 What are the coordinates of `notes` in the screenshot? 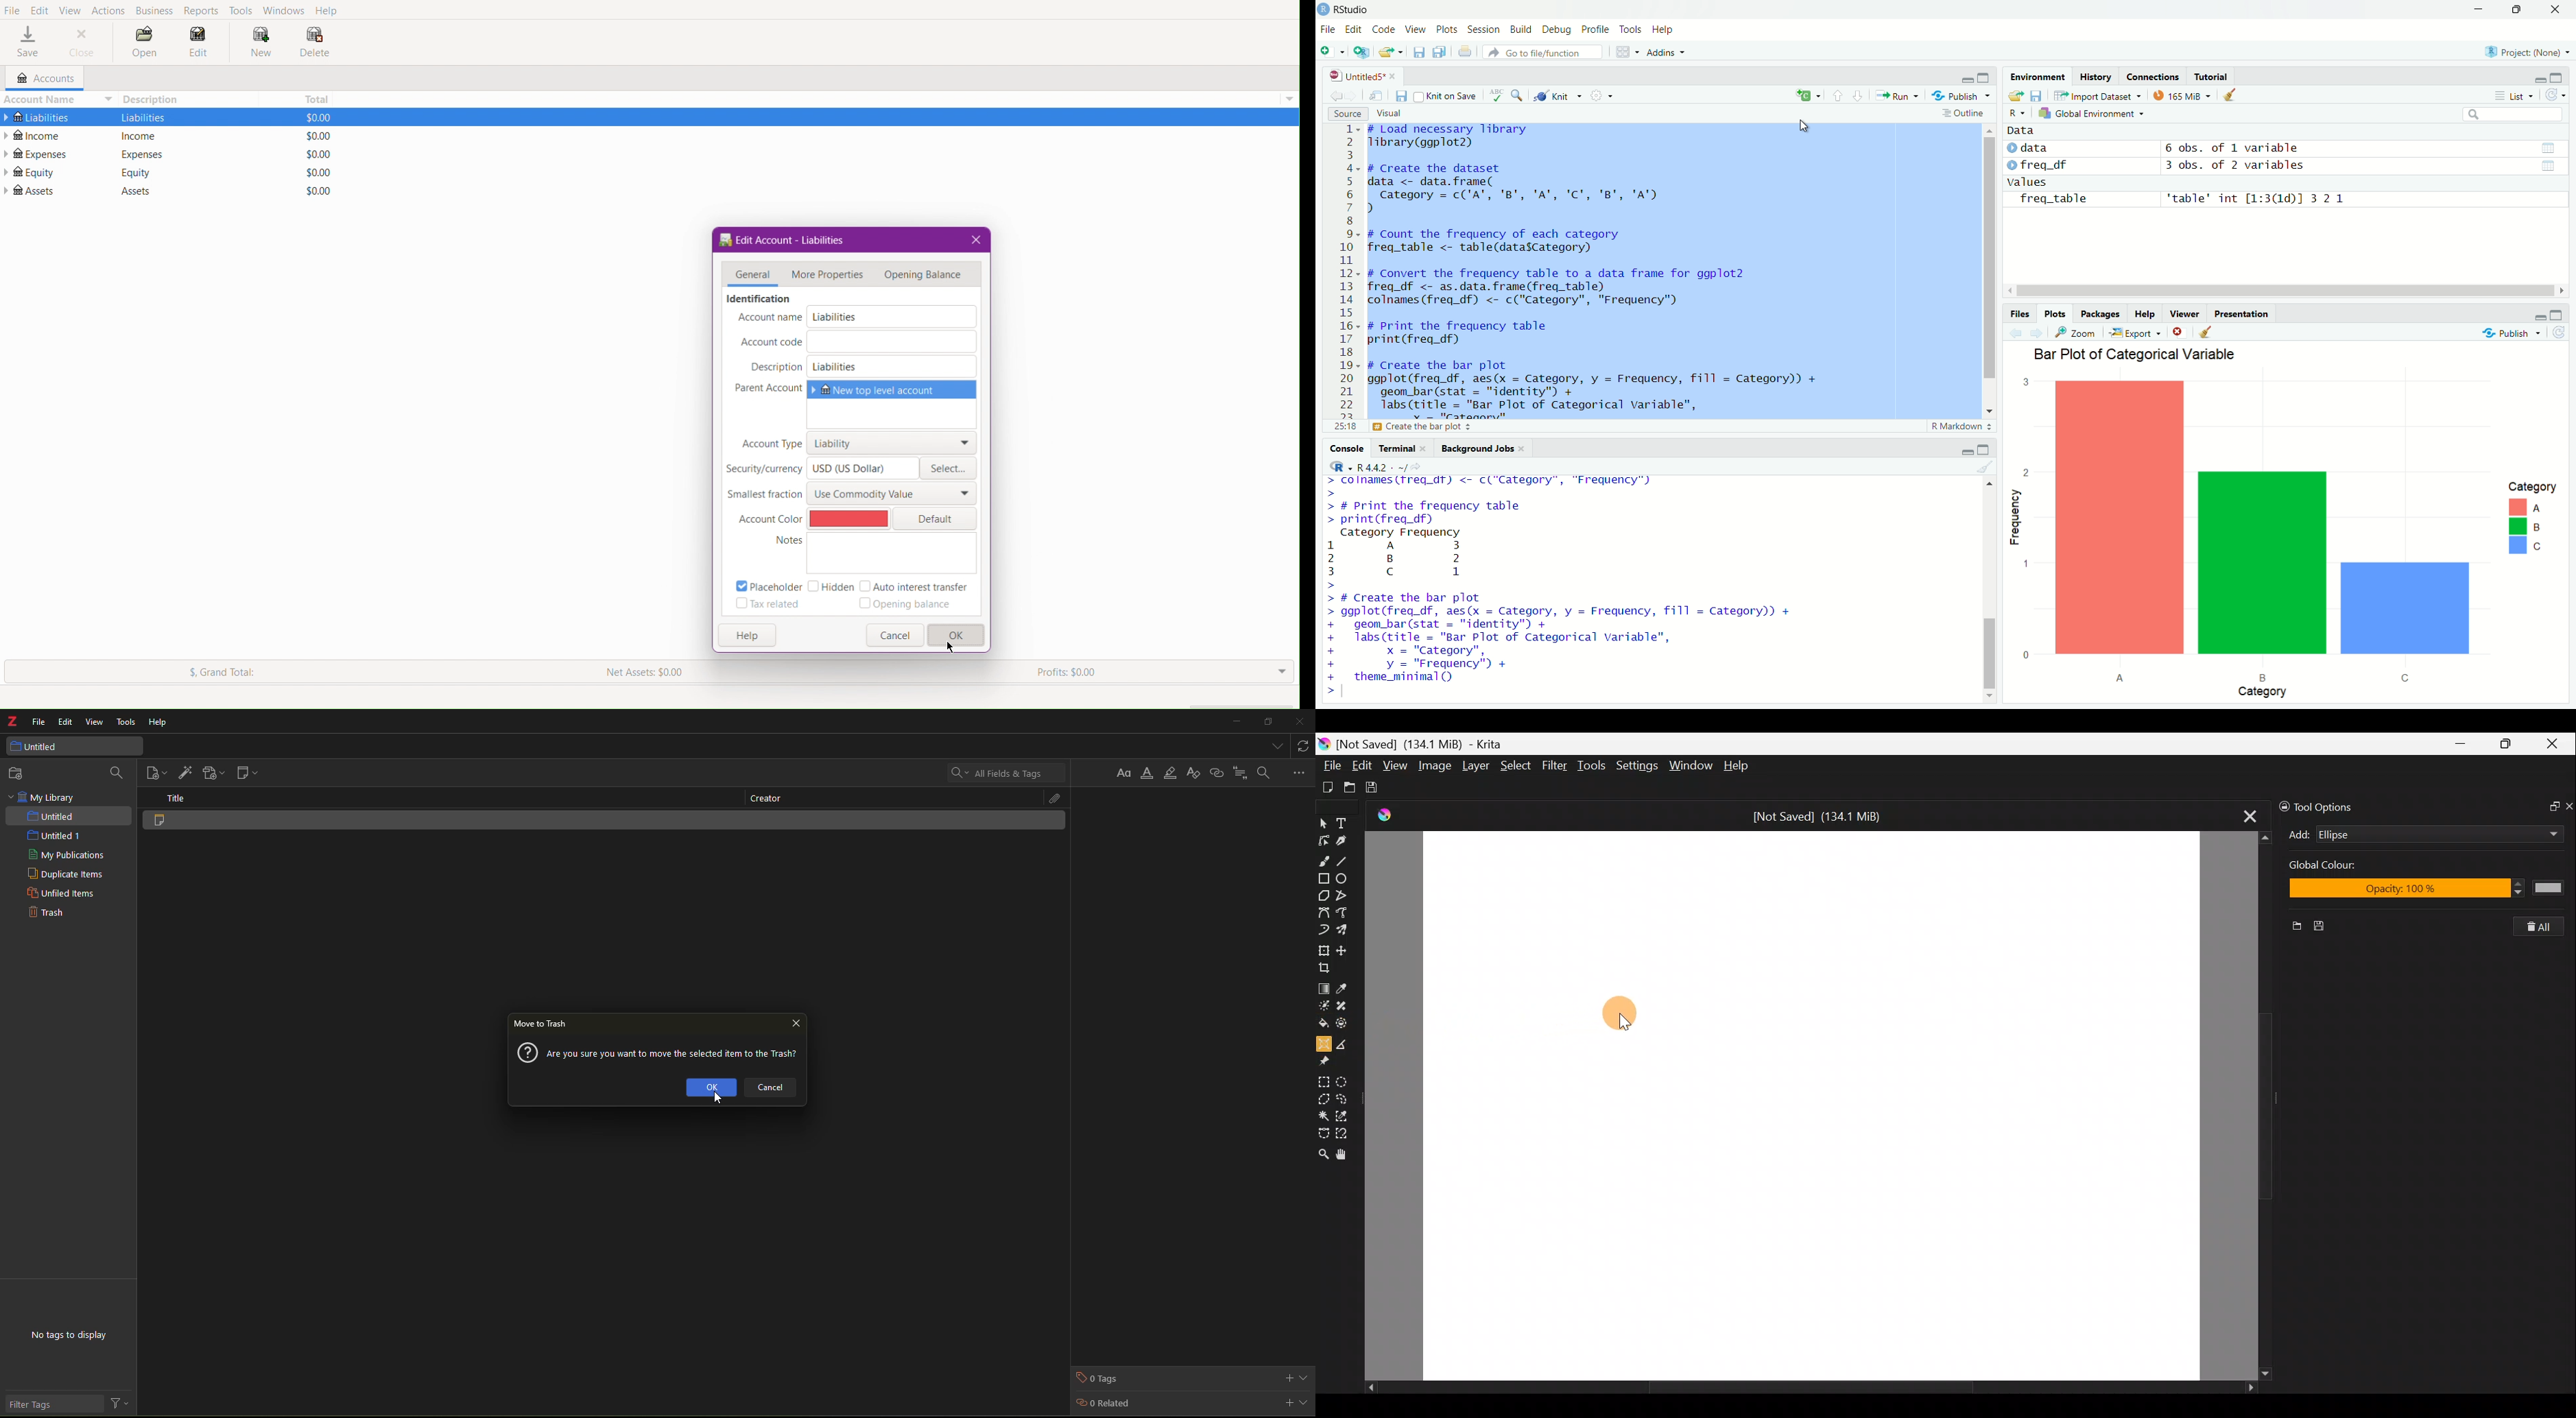 It's located at (789, 542).